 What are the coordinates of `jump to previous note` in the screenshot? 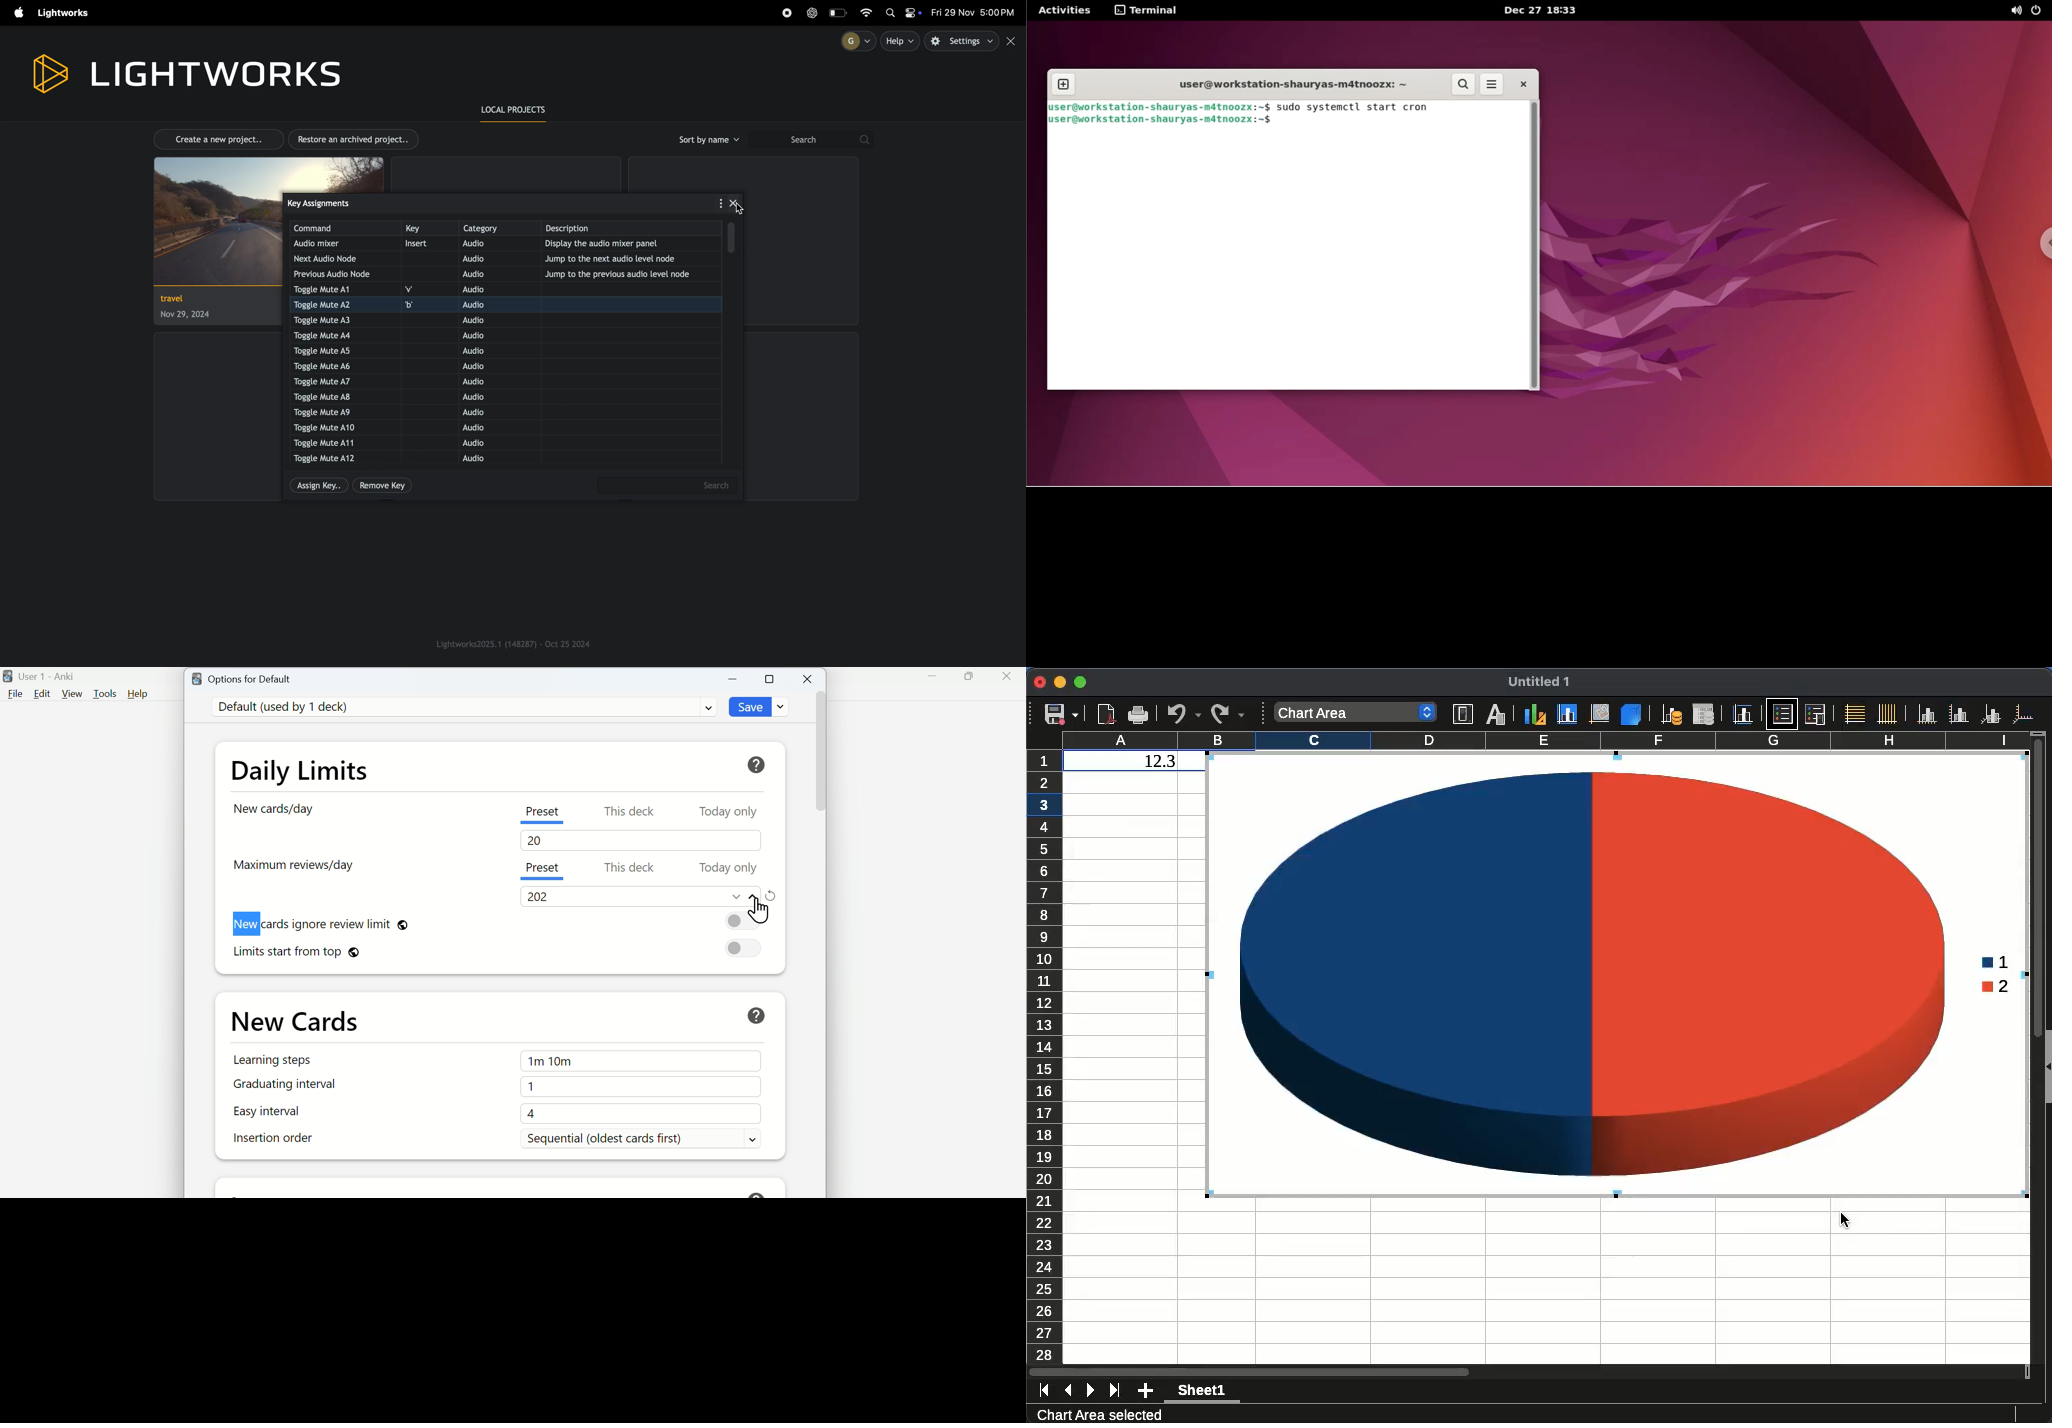 It's located at (624, 274).